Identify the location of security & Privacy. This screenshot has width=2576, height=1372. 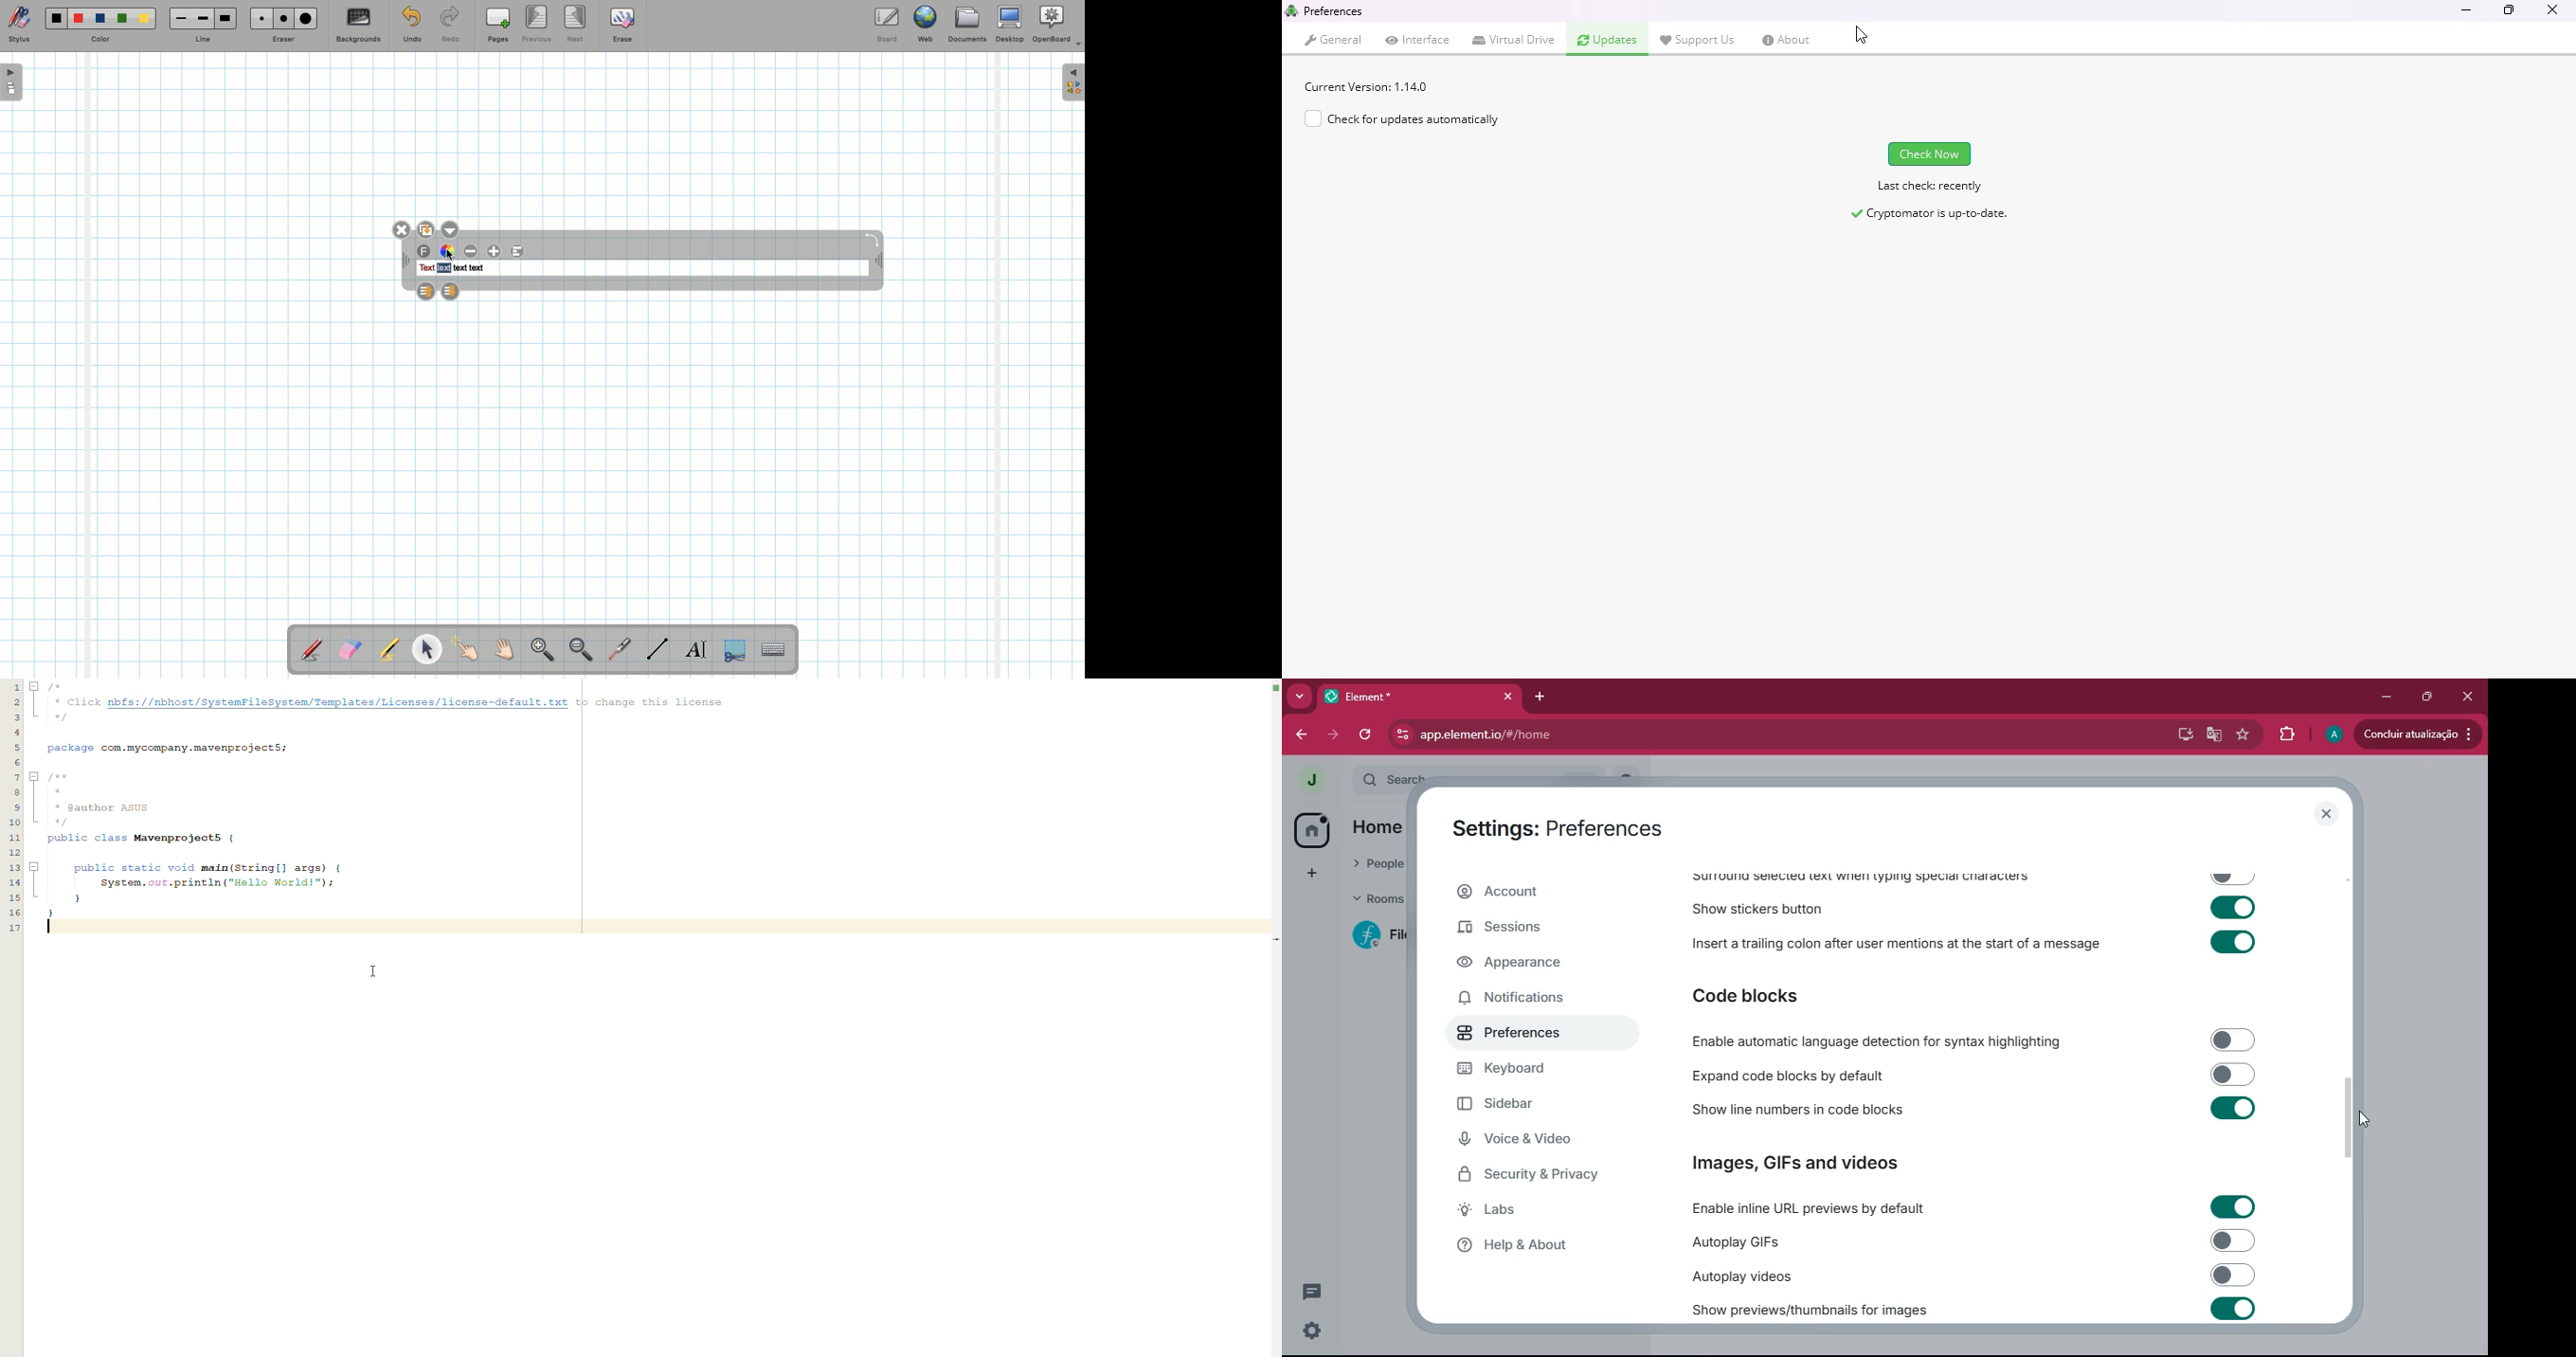
(1535, 1176).